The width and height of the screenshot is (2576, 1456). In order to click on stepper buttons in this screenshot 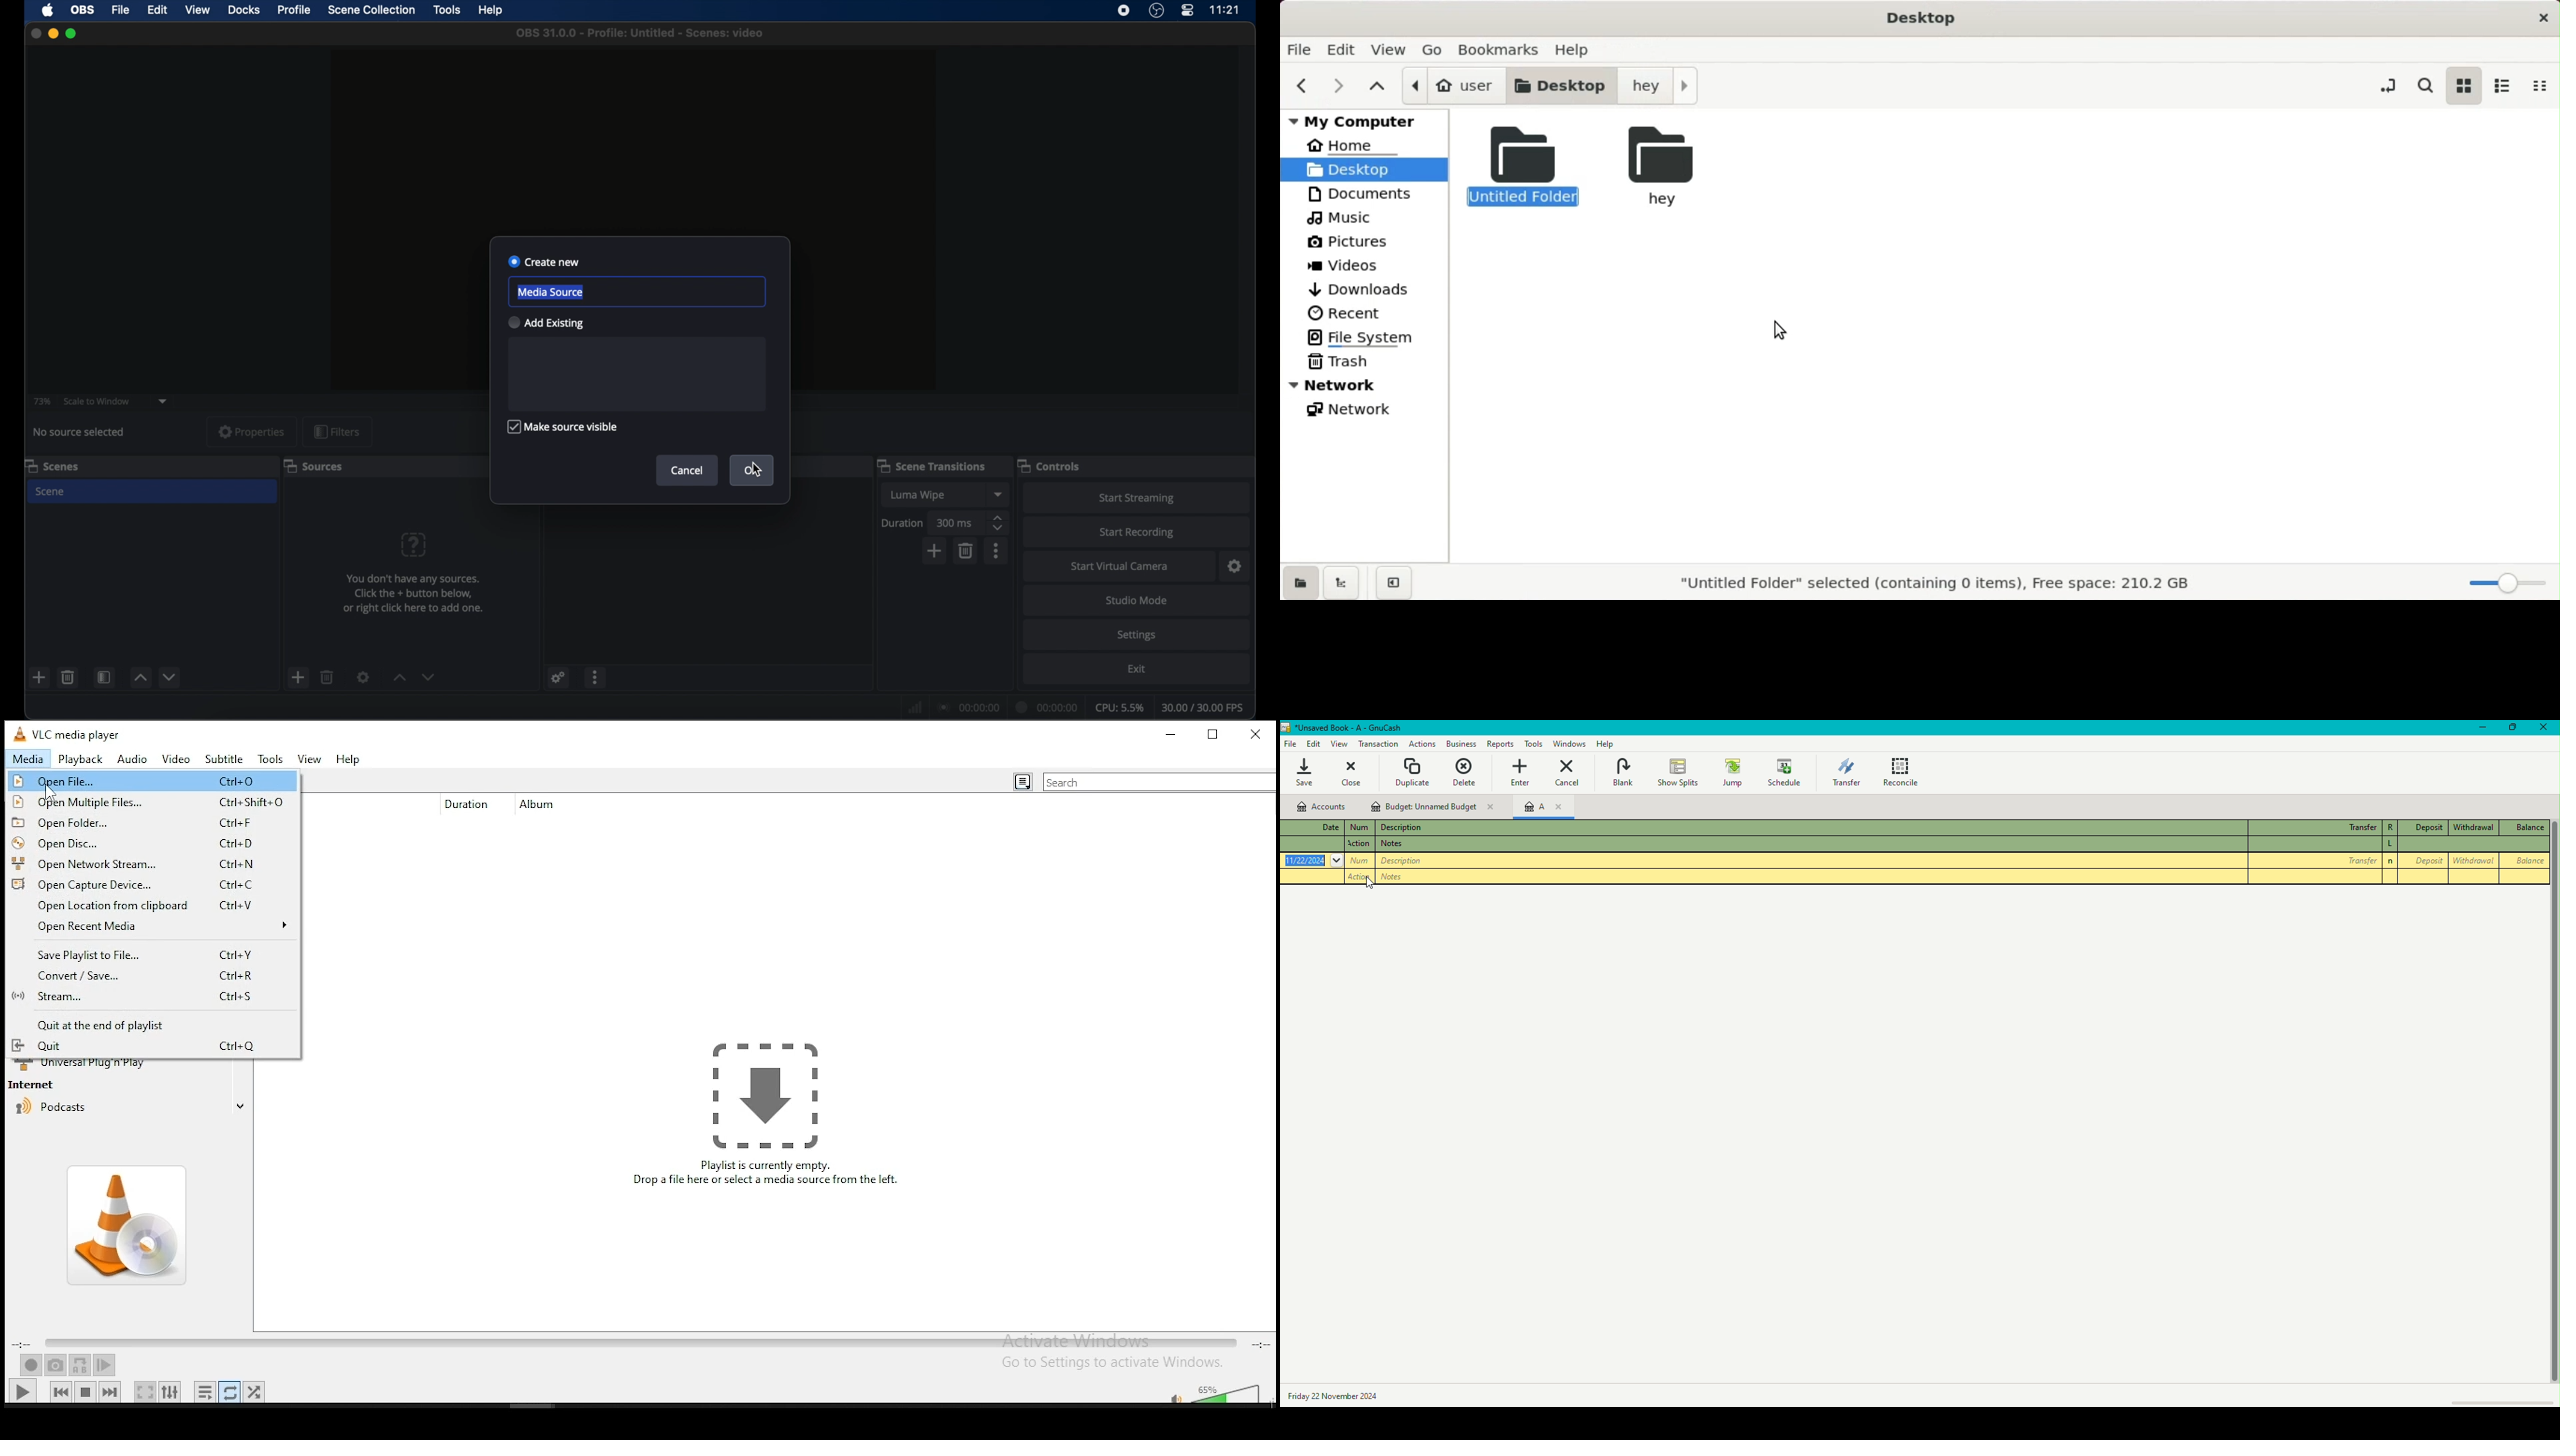, I will do `click(997, 523)`.